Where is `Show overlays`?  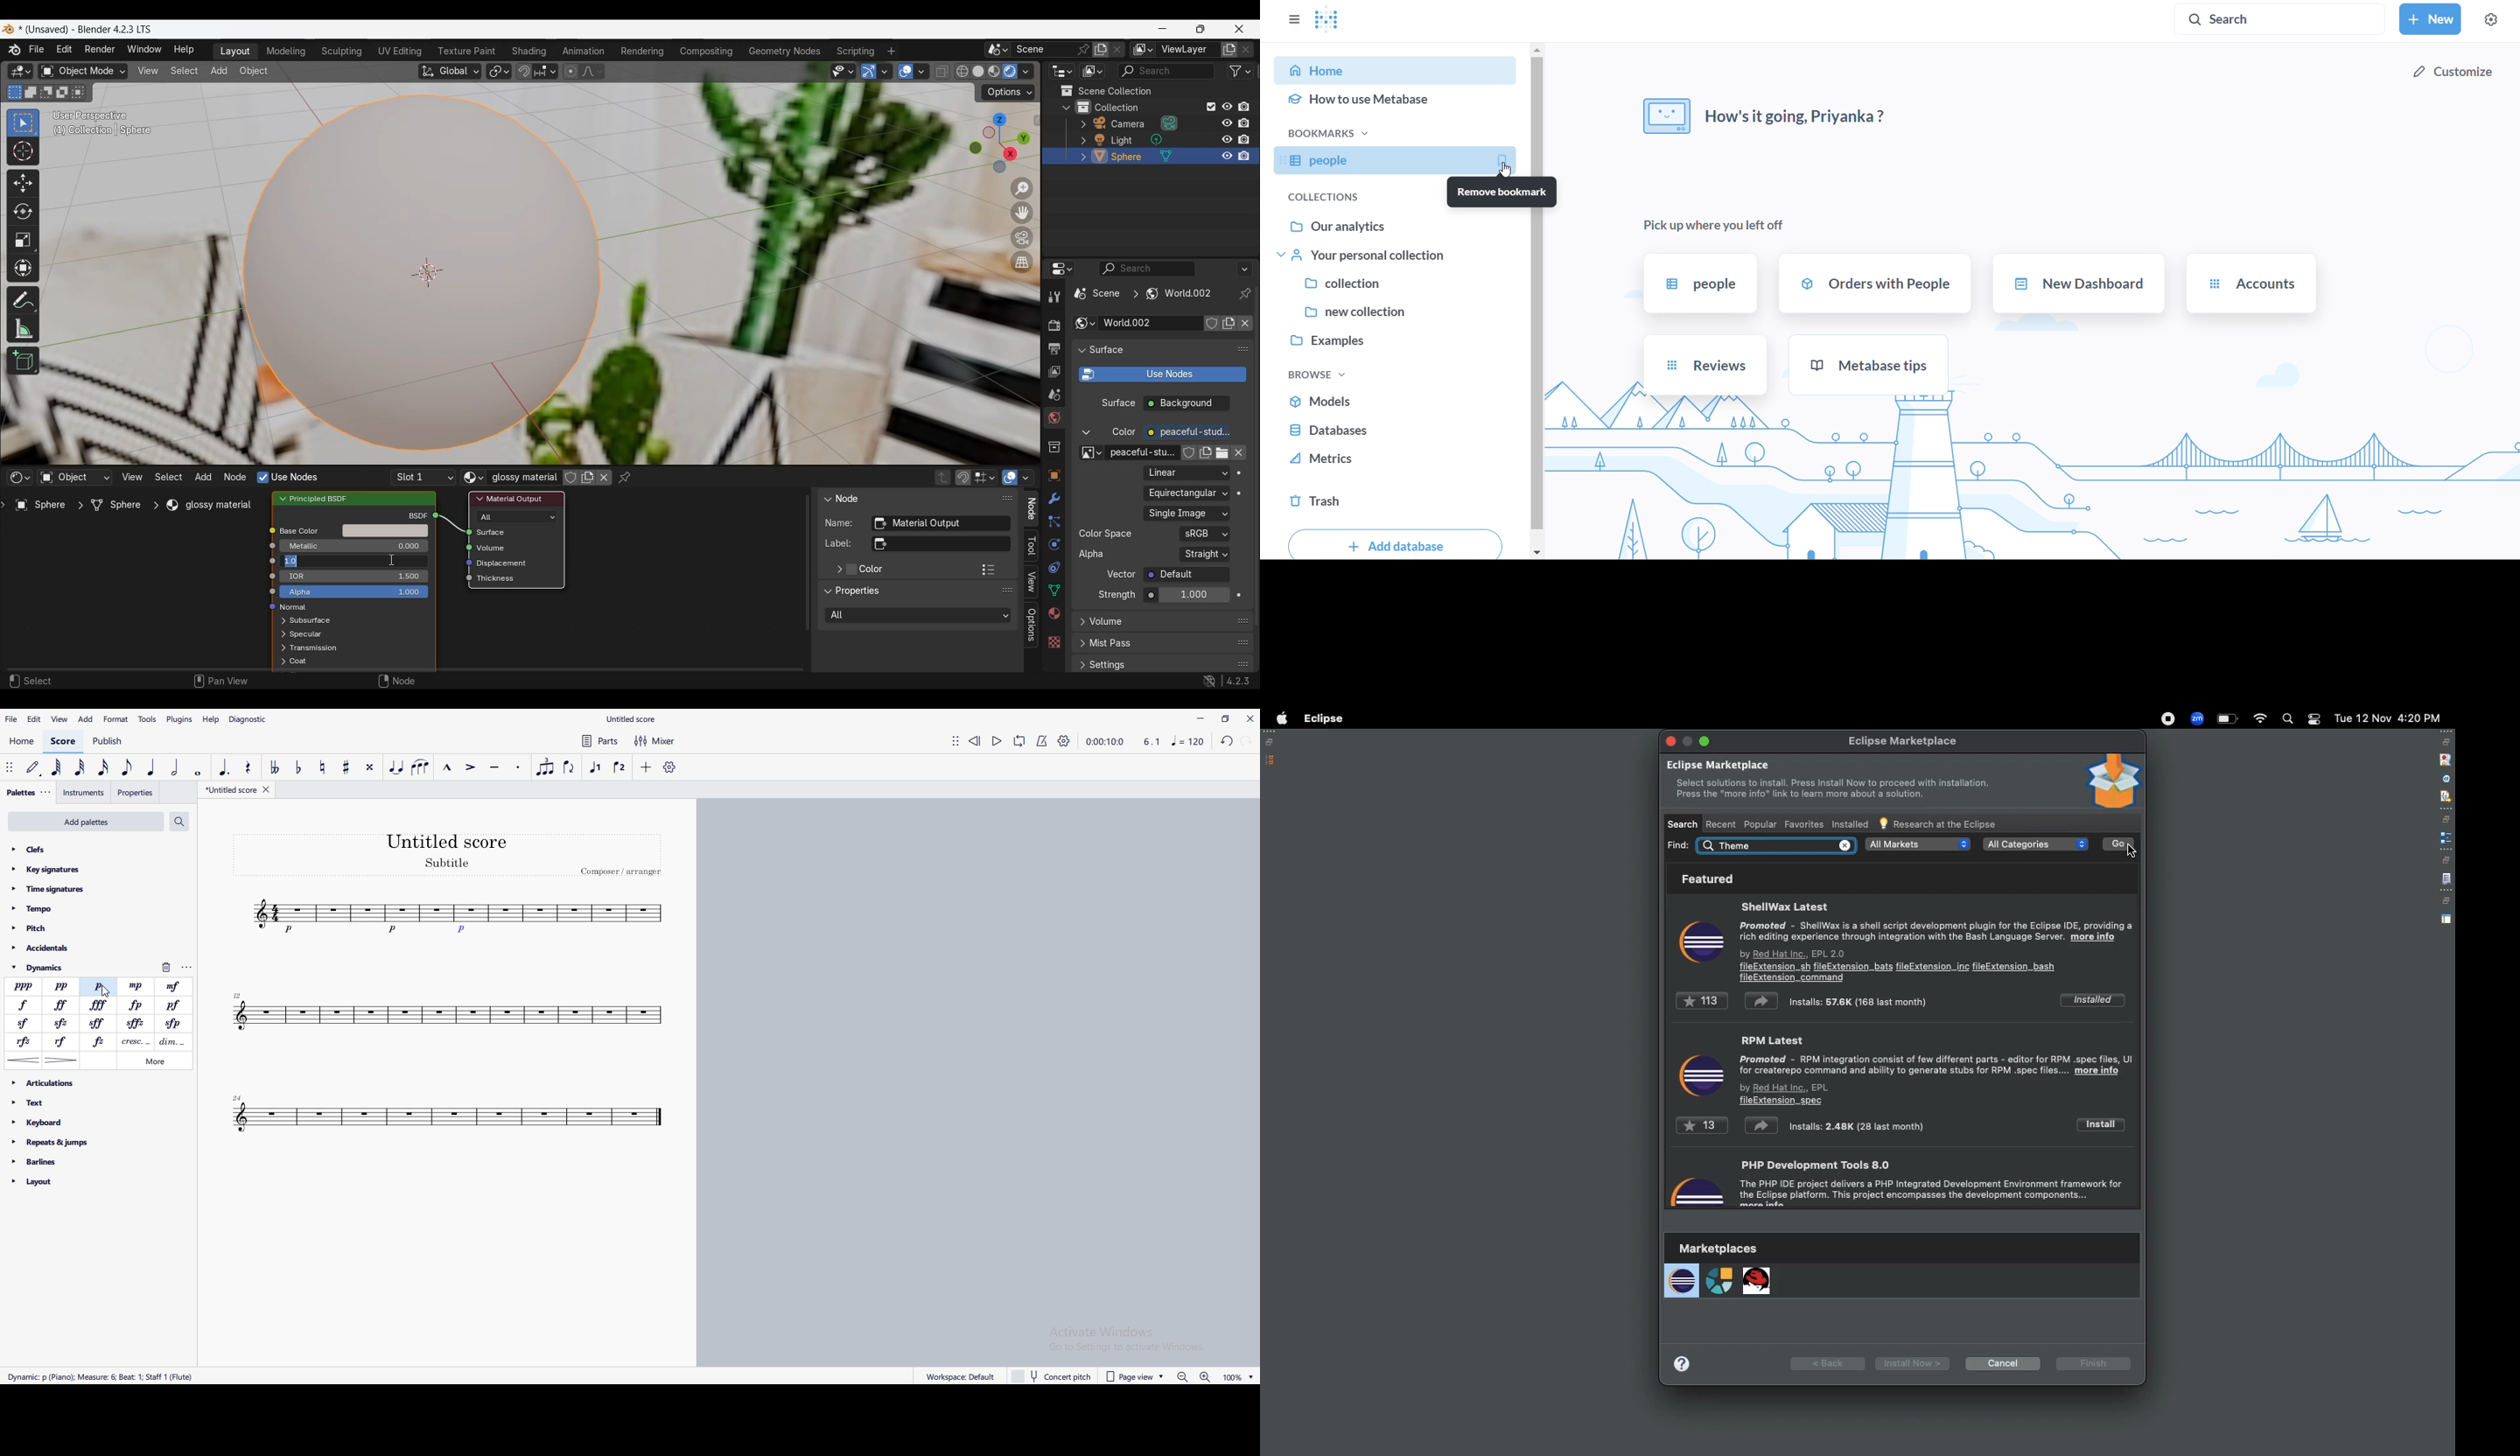 Show overlays is located at coordinates (1011, 477).